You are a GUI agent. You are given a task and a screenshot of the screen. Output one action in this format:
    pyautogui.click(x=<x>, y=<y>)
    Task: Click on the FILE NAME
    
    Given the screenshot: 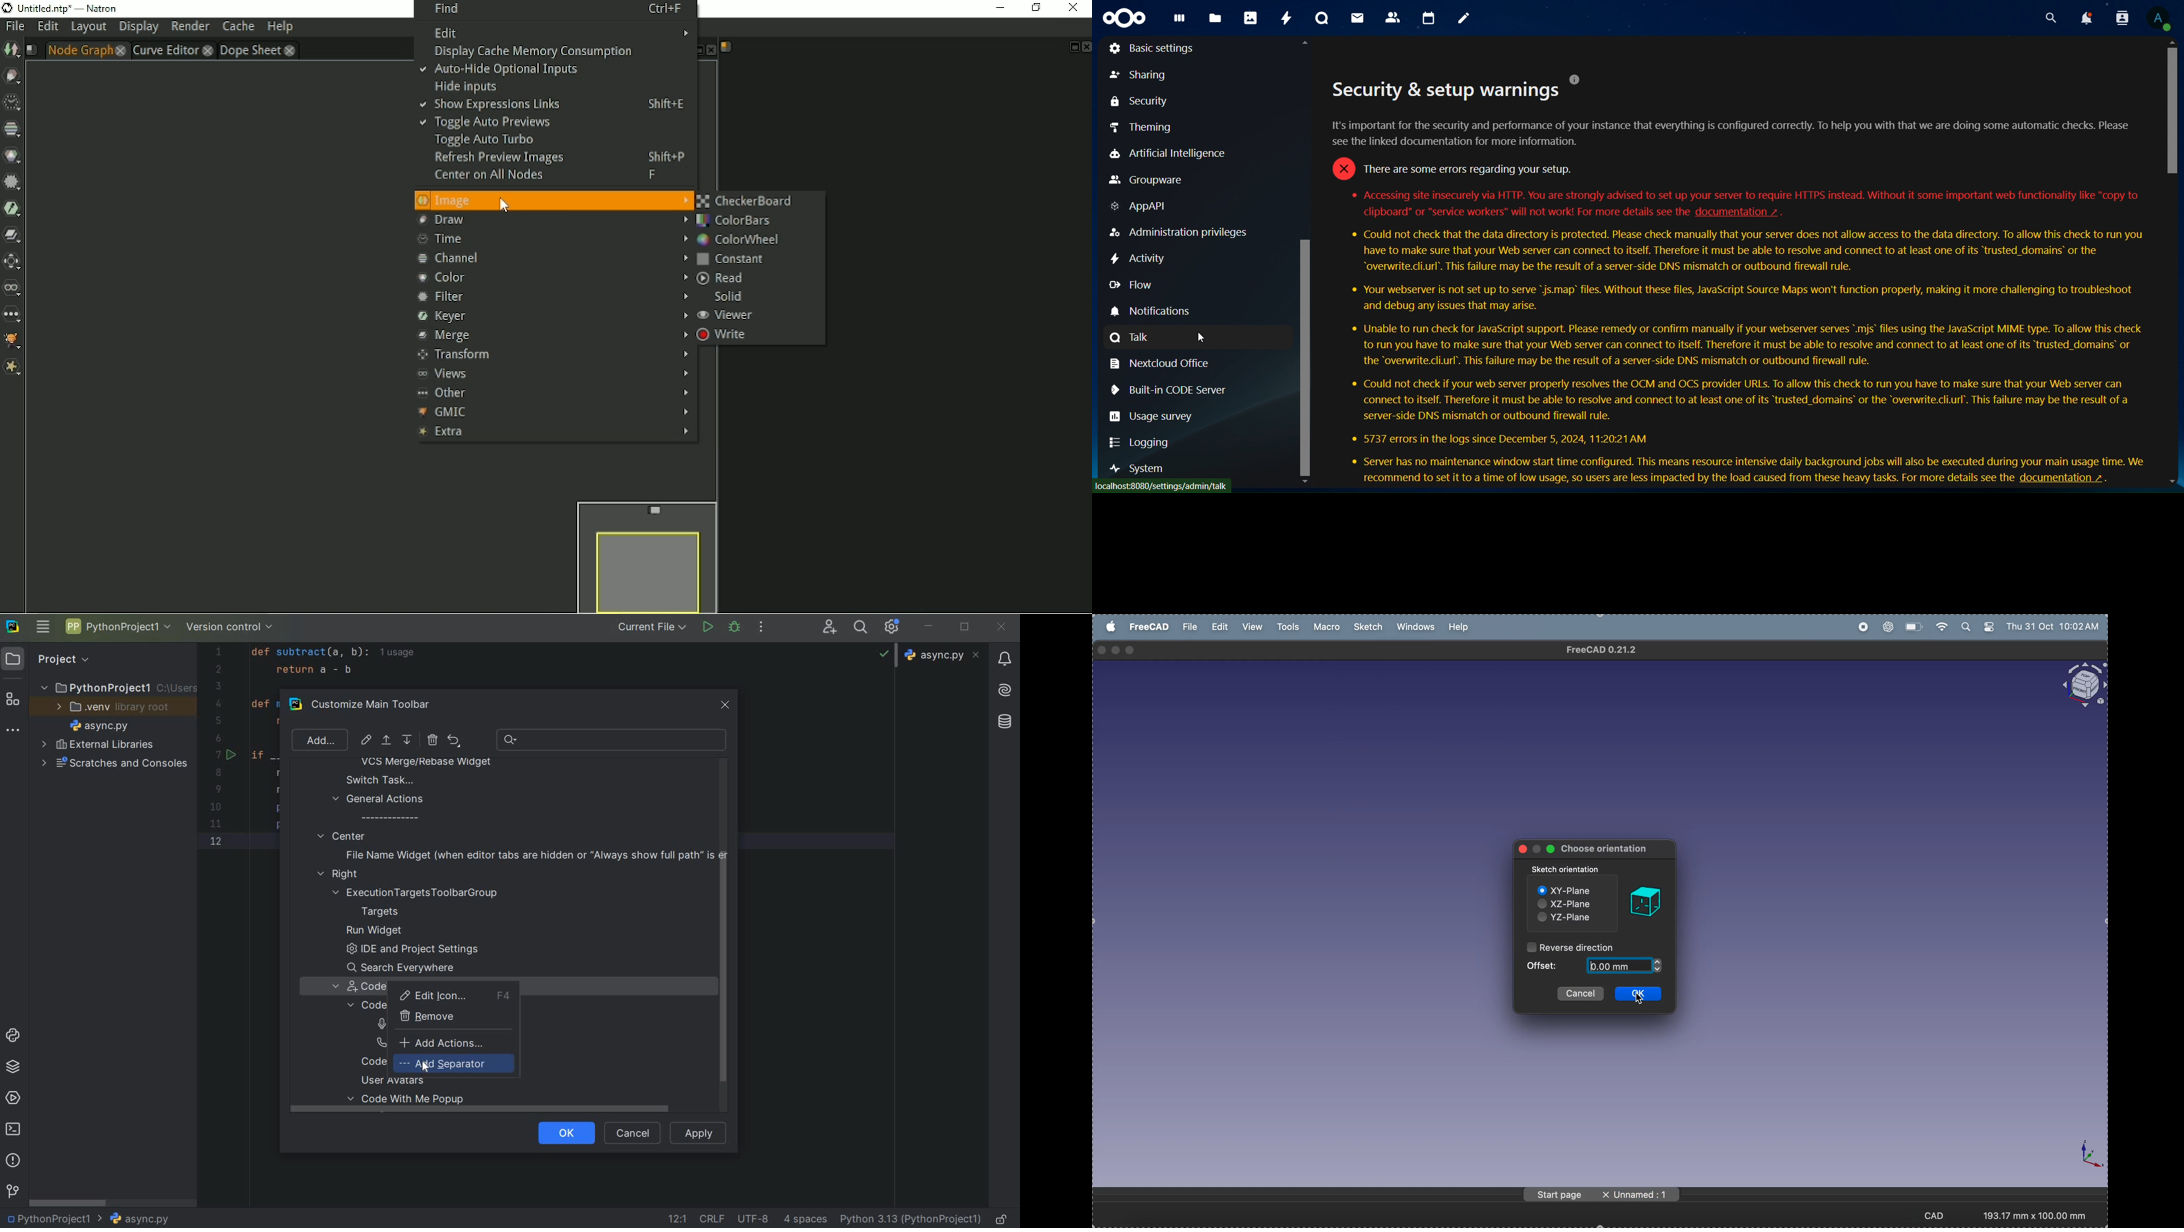 What is the action you would take?
    pyautogui.click(x=96, y=727)
    